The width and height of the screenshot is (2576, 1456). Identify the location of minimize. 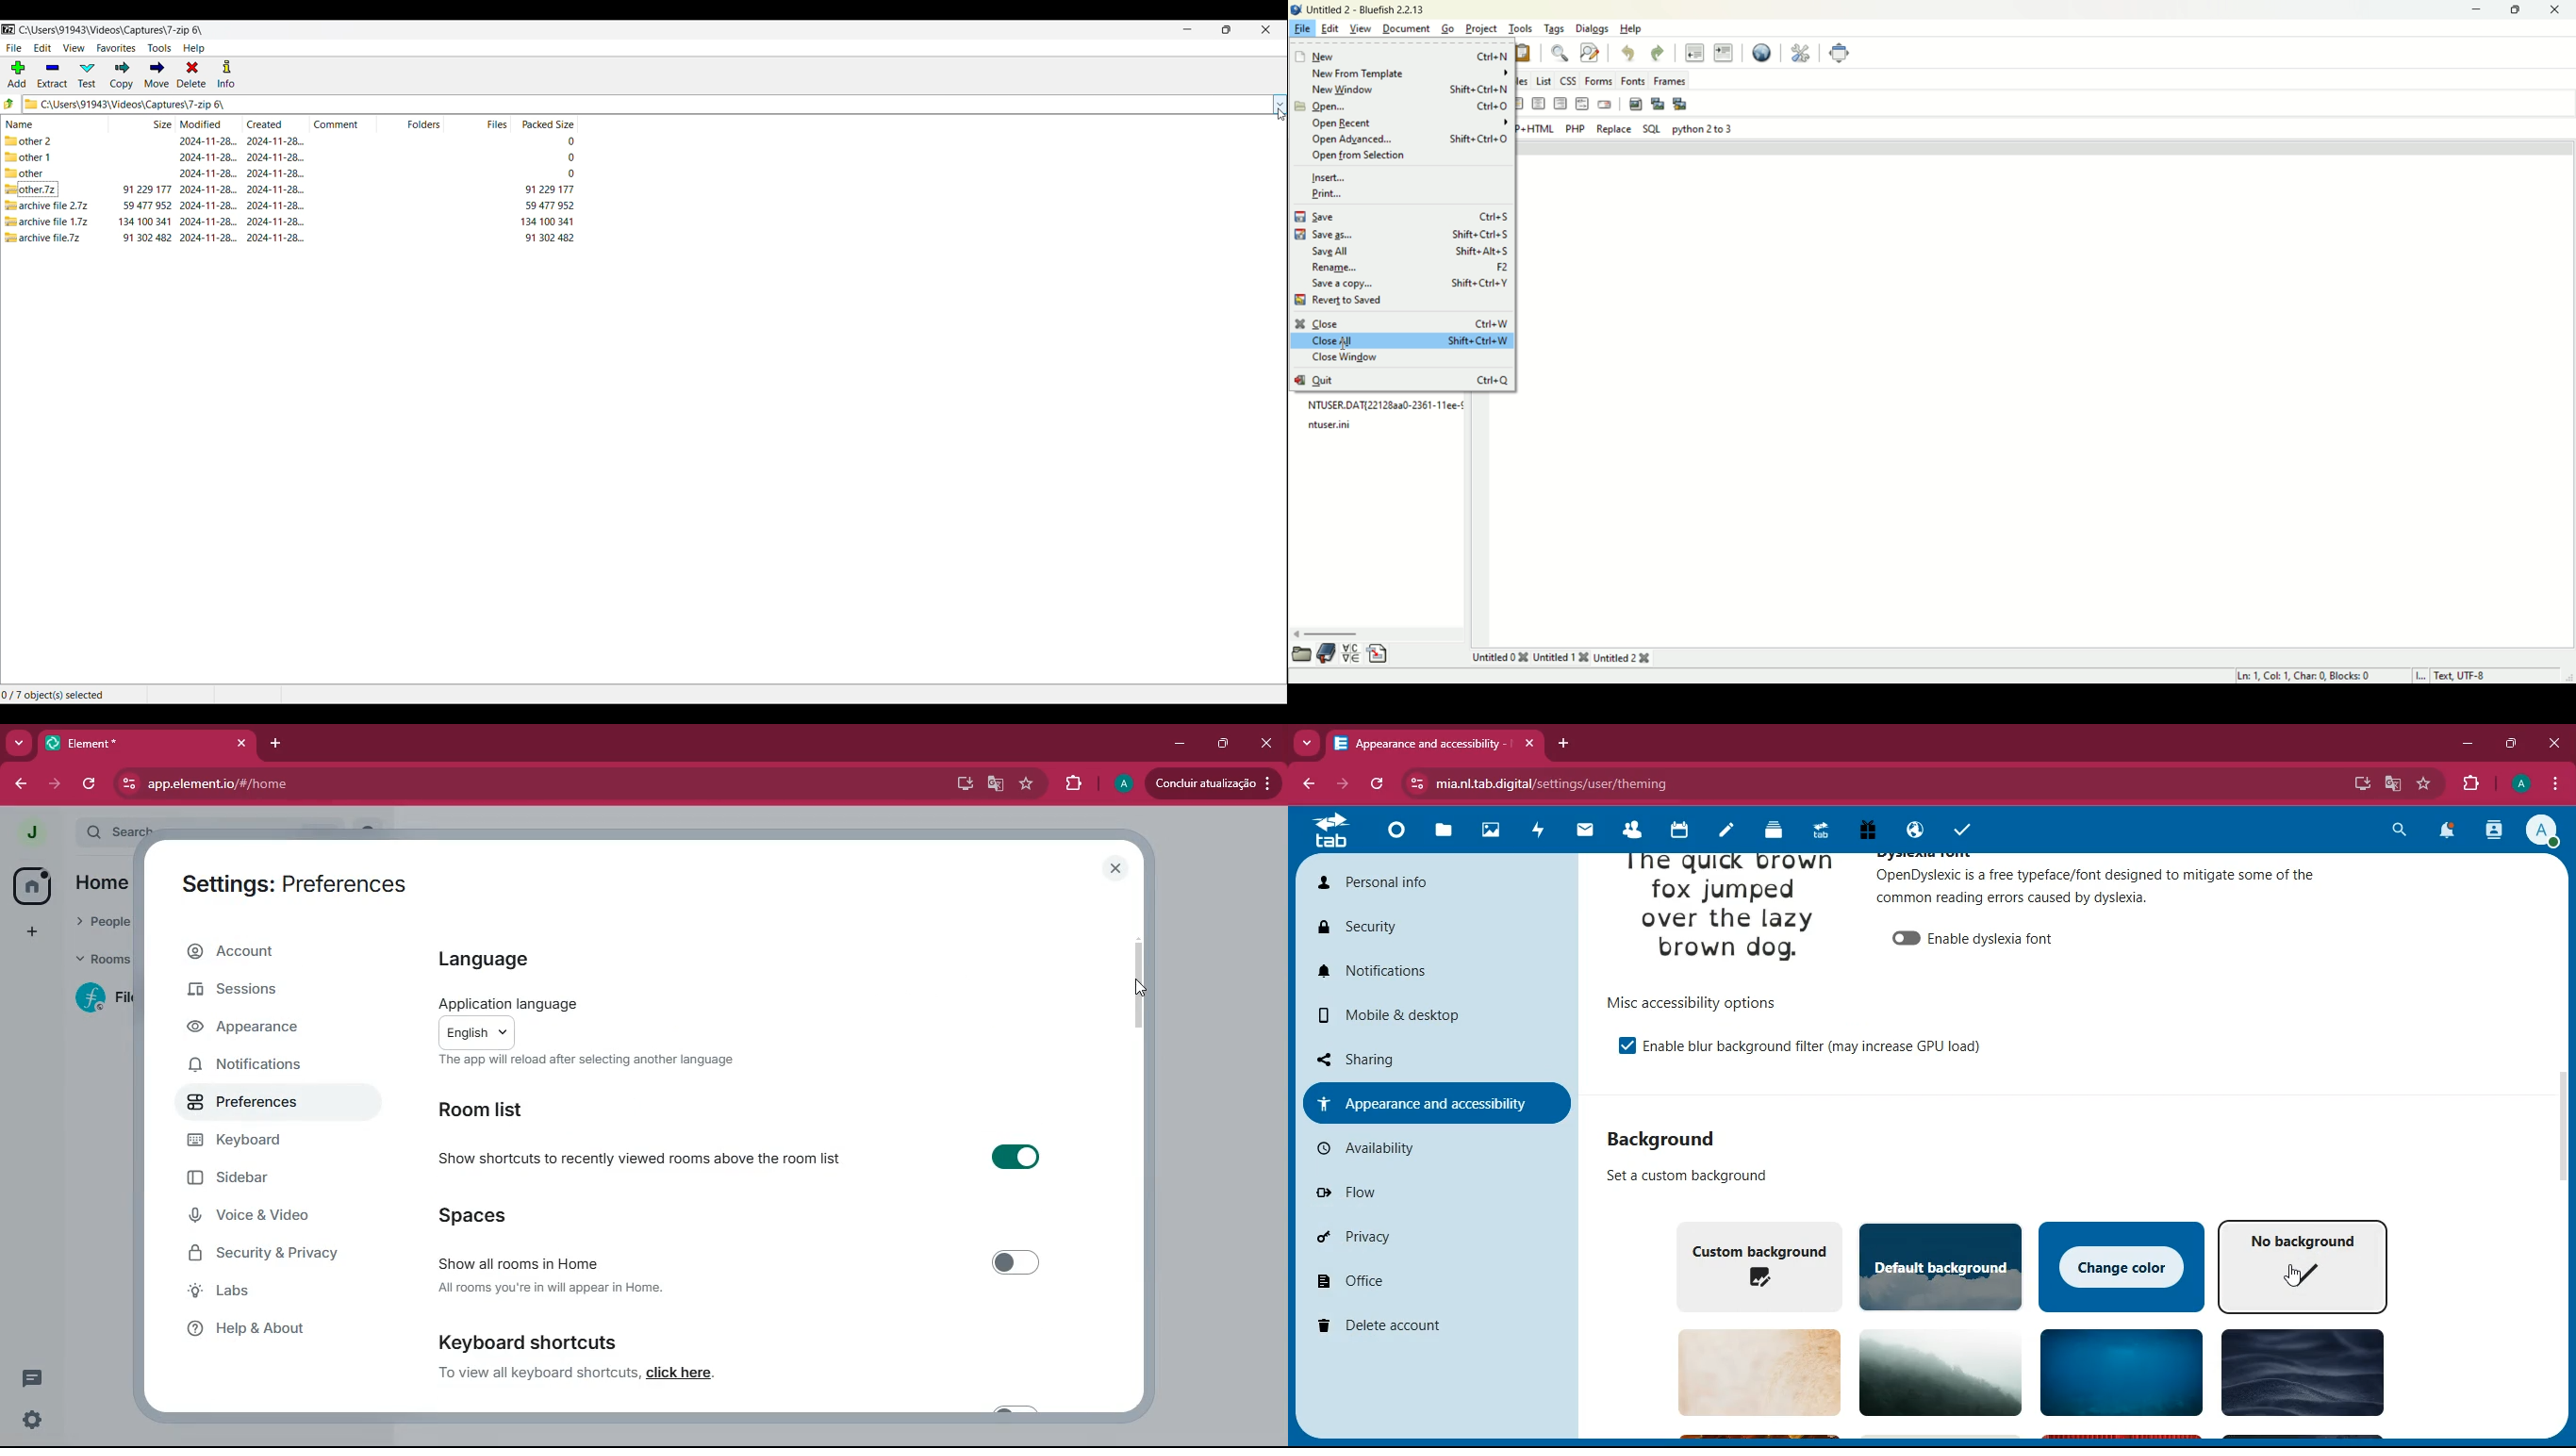
(1181, 743).